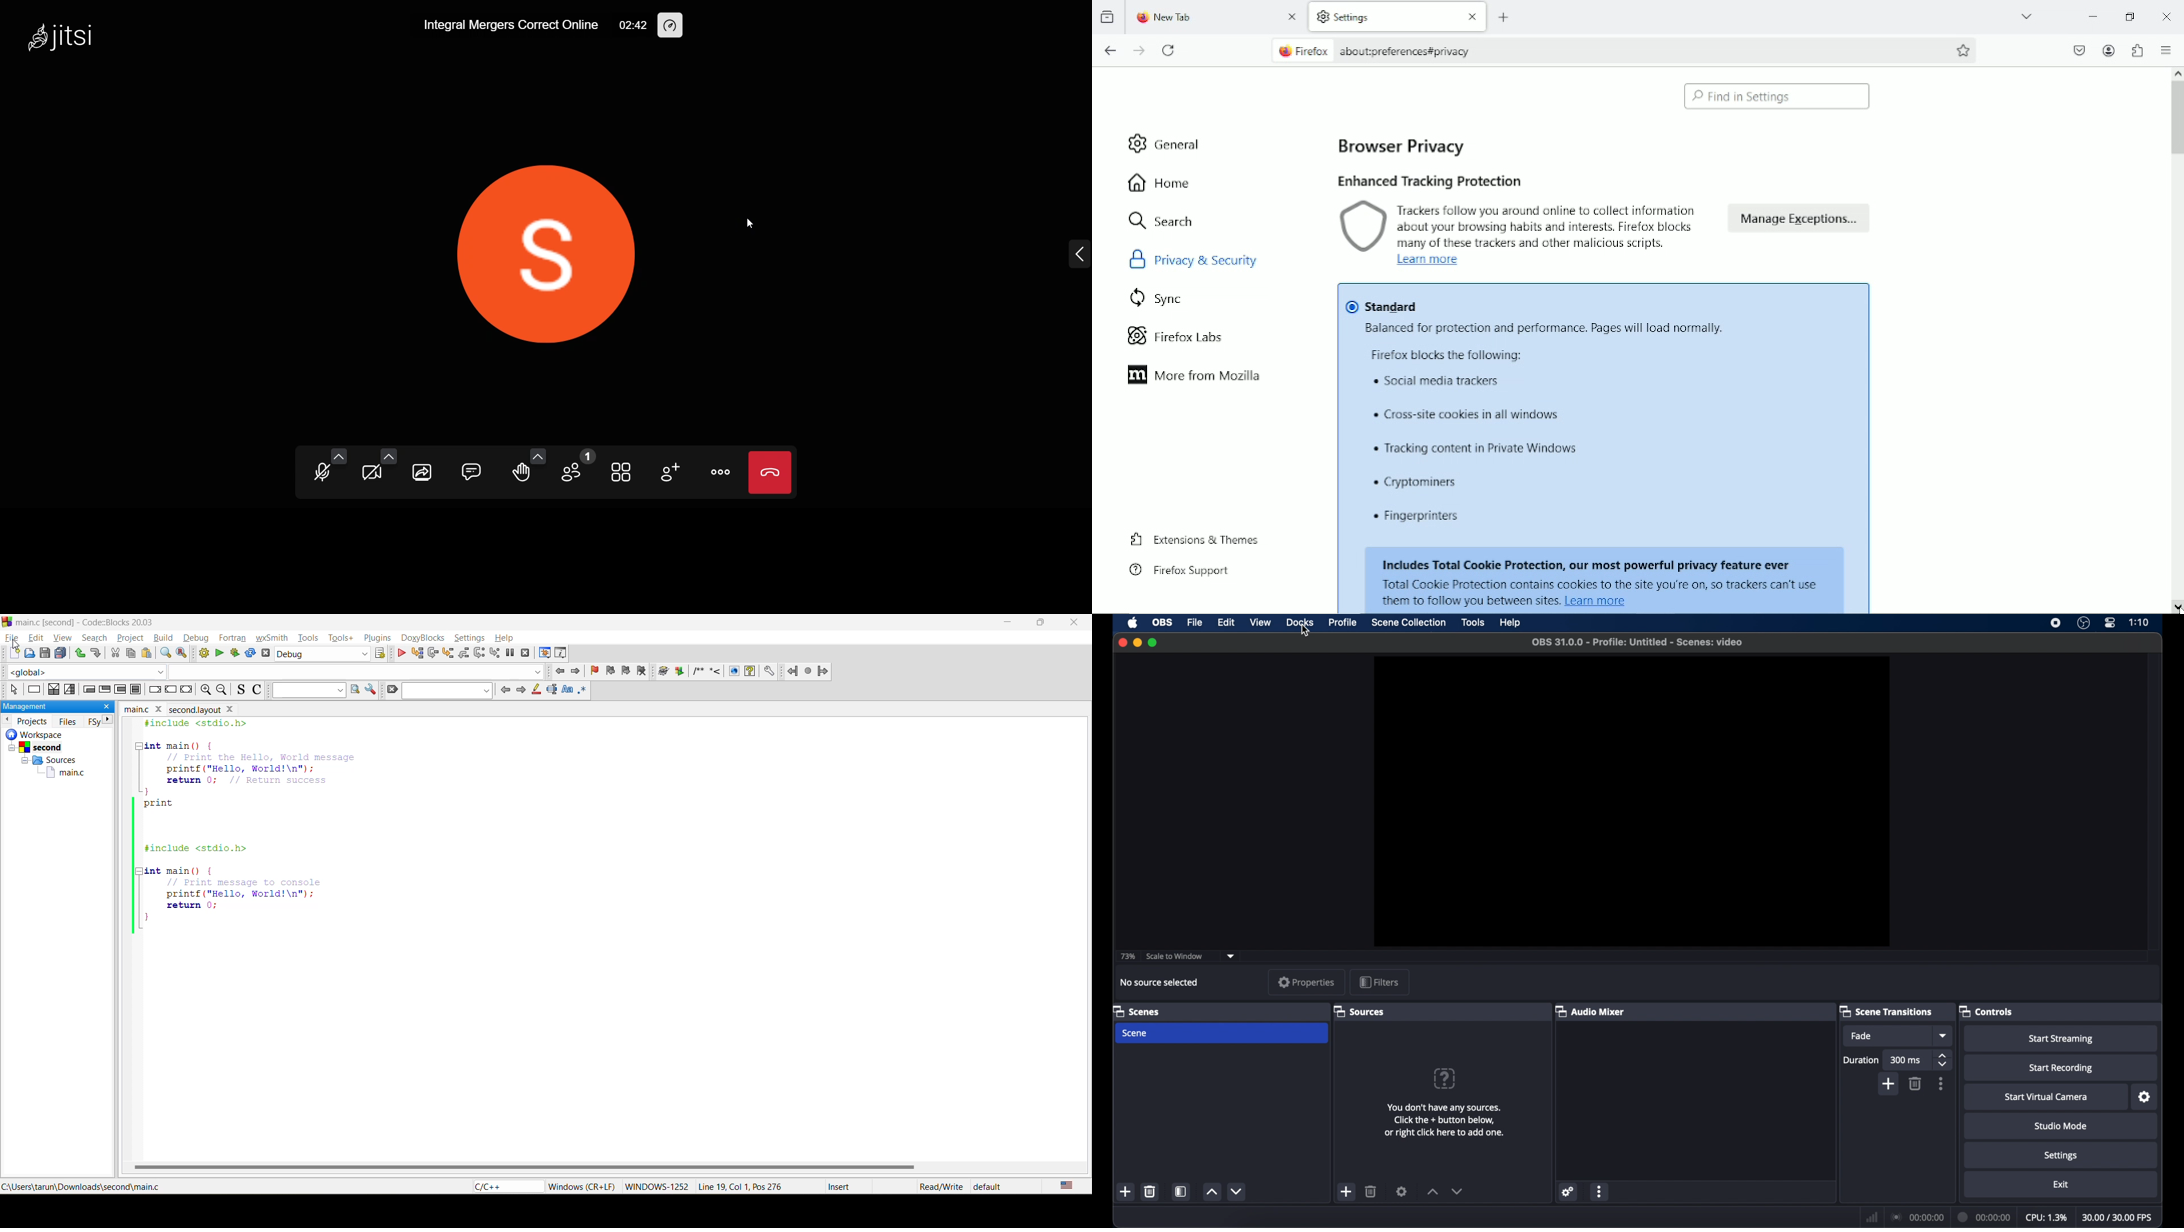 The height and width of the screenshot is (1232, 2184). What do you see at coordinates (11, 638) in the screenshot?
I see `file` at bounding box center [11, 638].